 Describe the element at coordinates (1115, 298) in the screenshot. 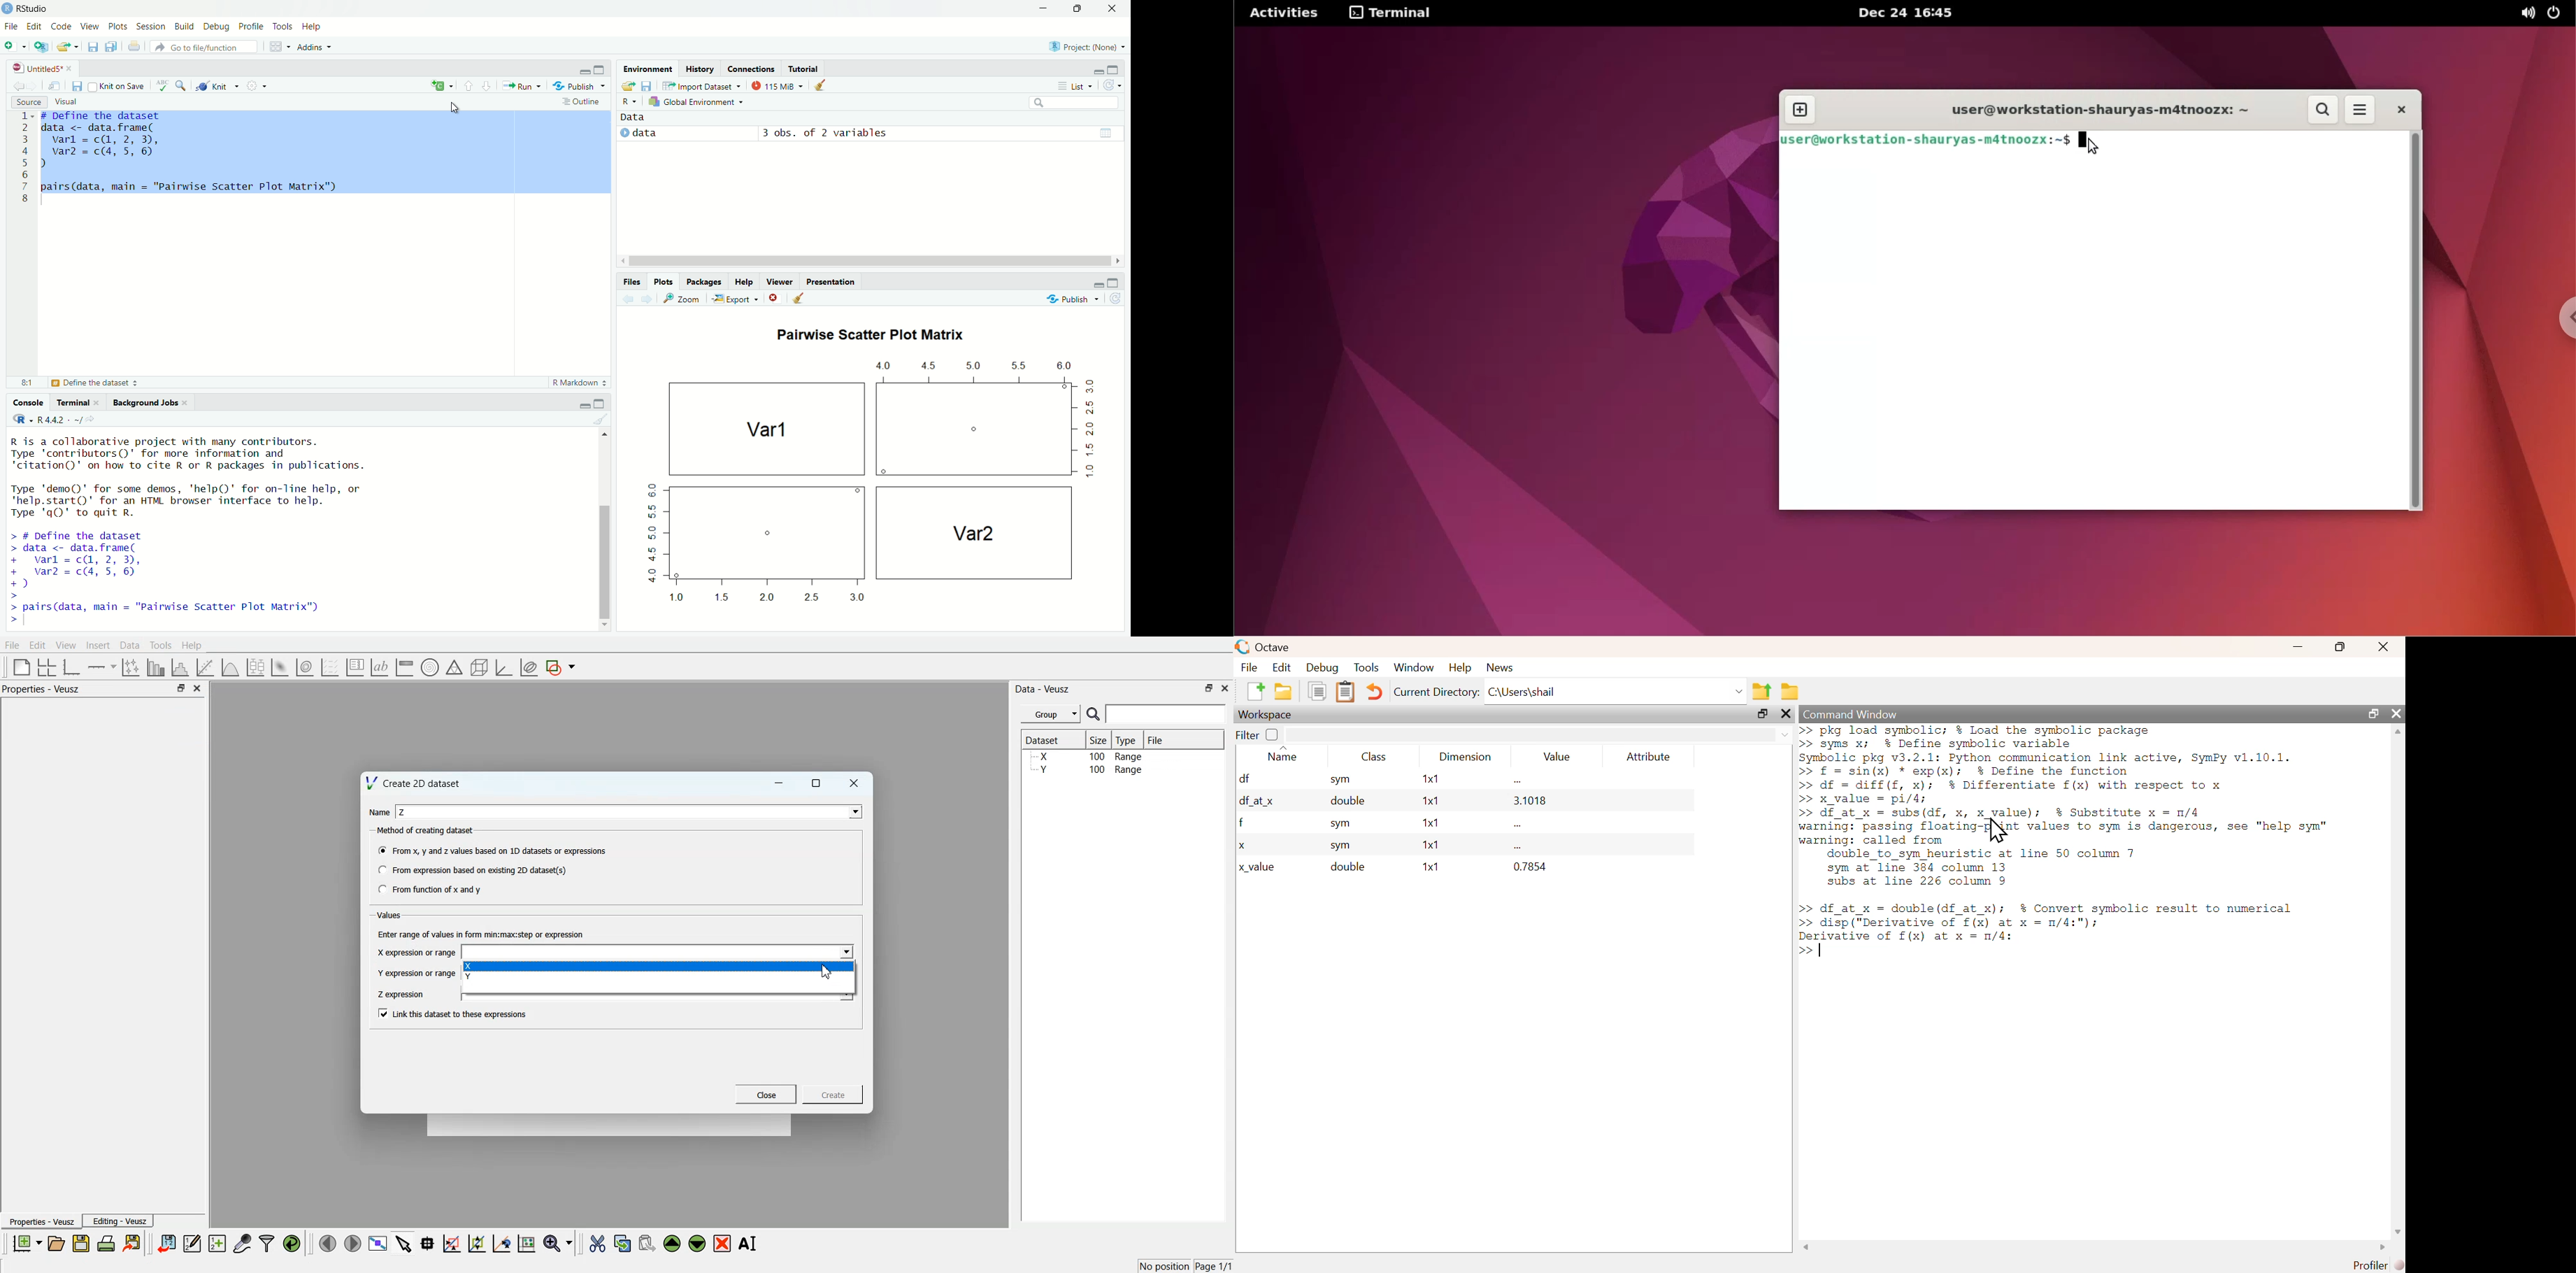

I see `Refresh current plot` at that location.